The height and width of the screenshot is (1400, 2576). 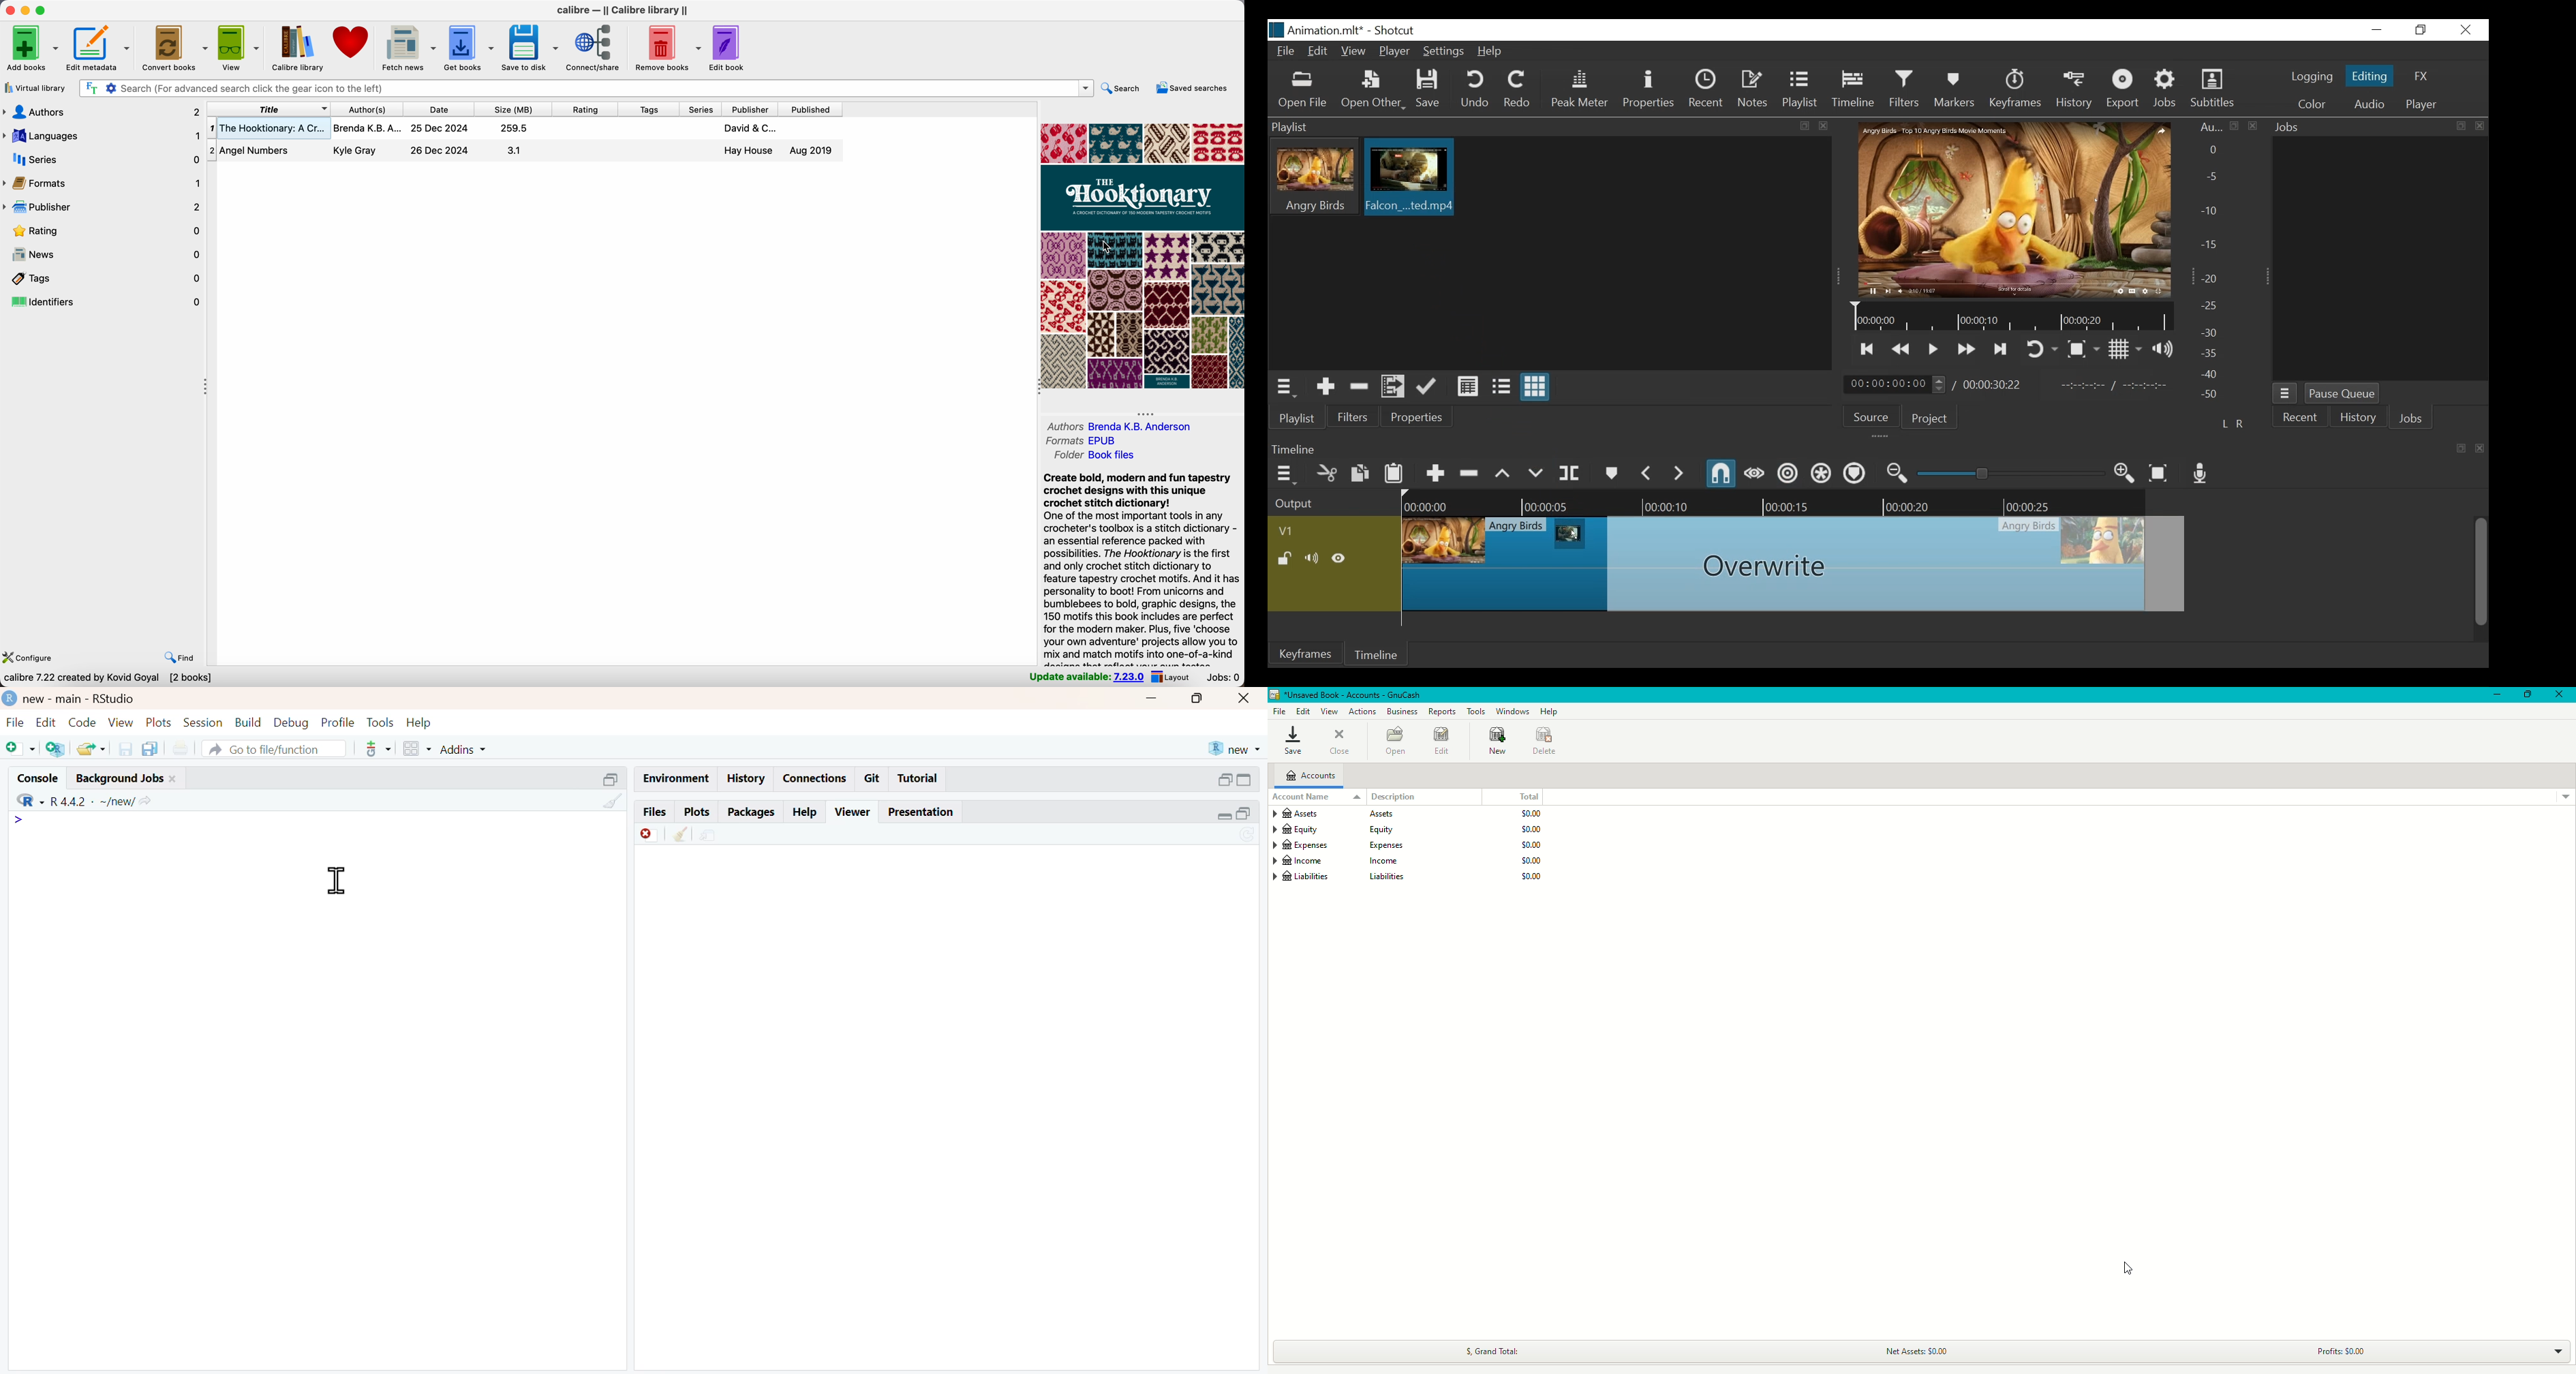 I want to click on Print documents, so click(x=184, y=746).